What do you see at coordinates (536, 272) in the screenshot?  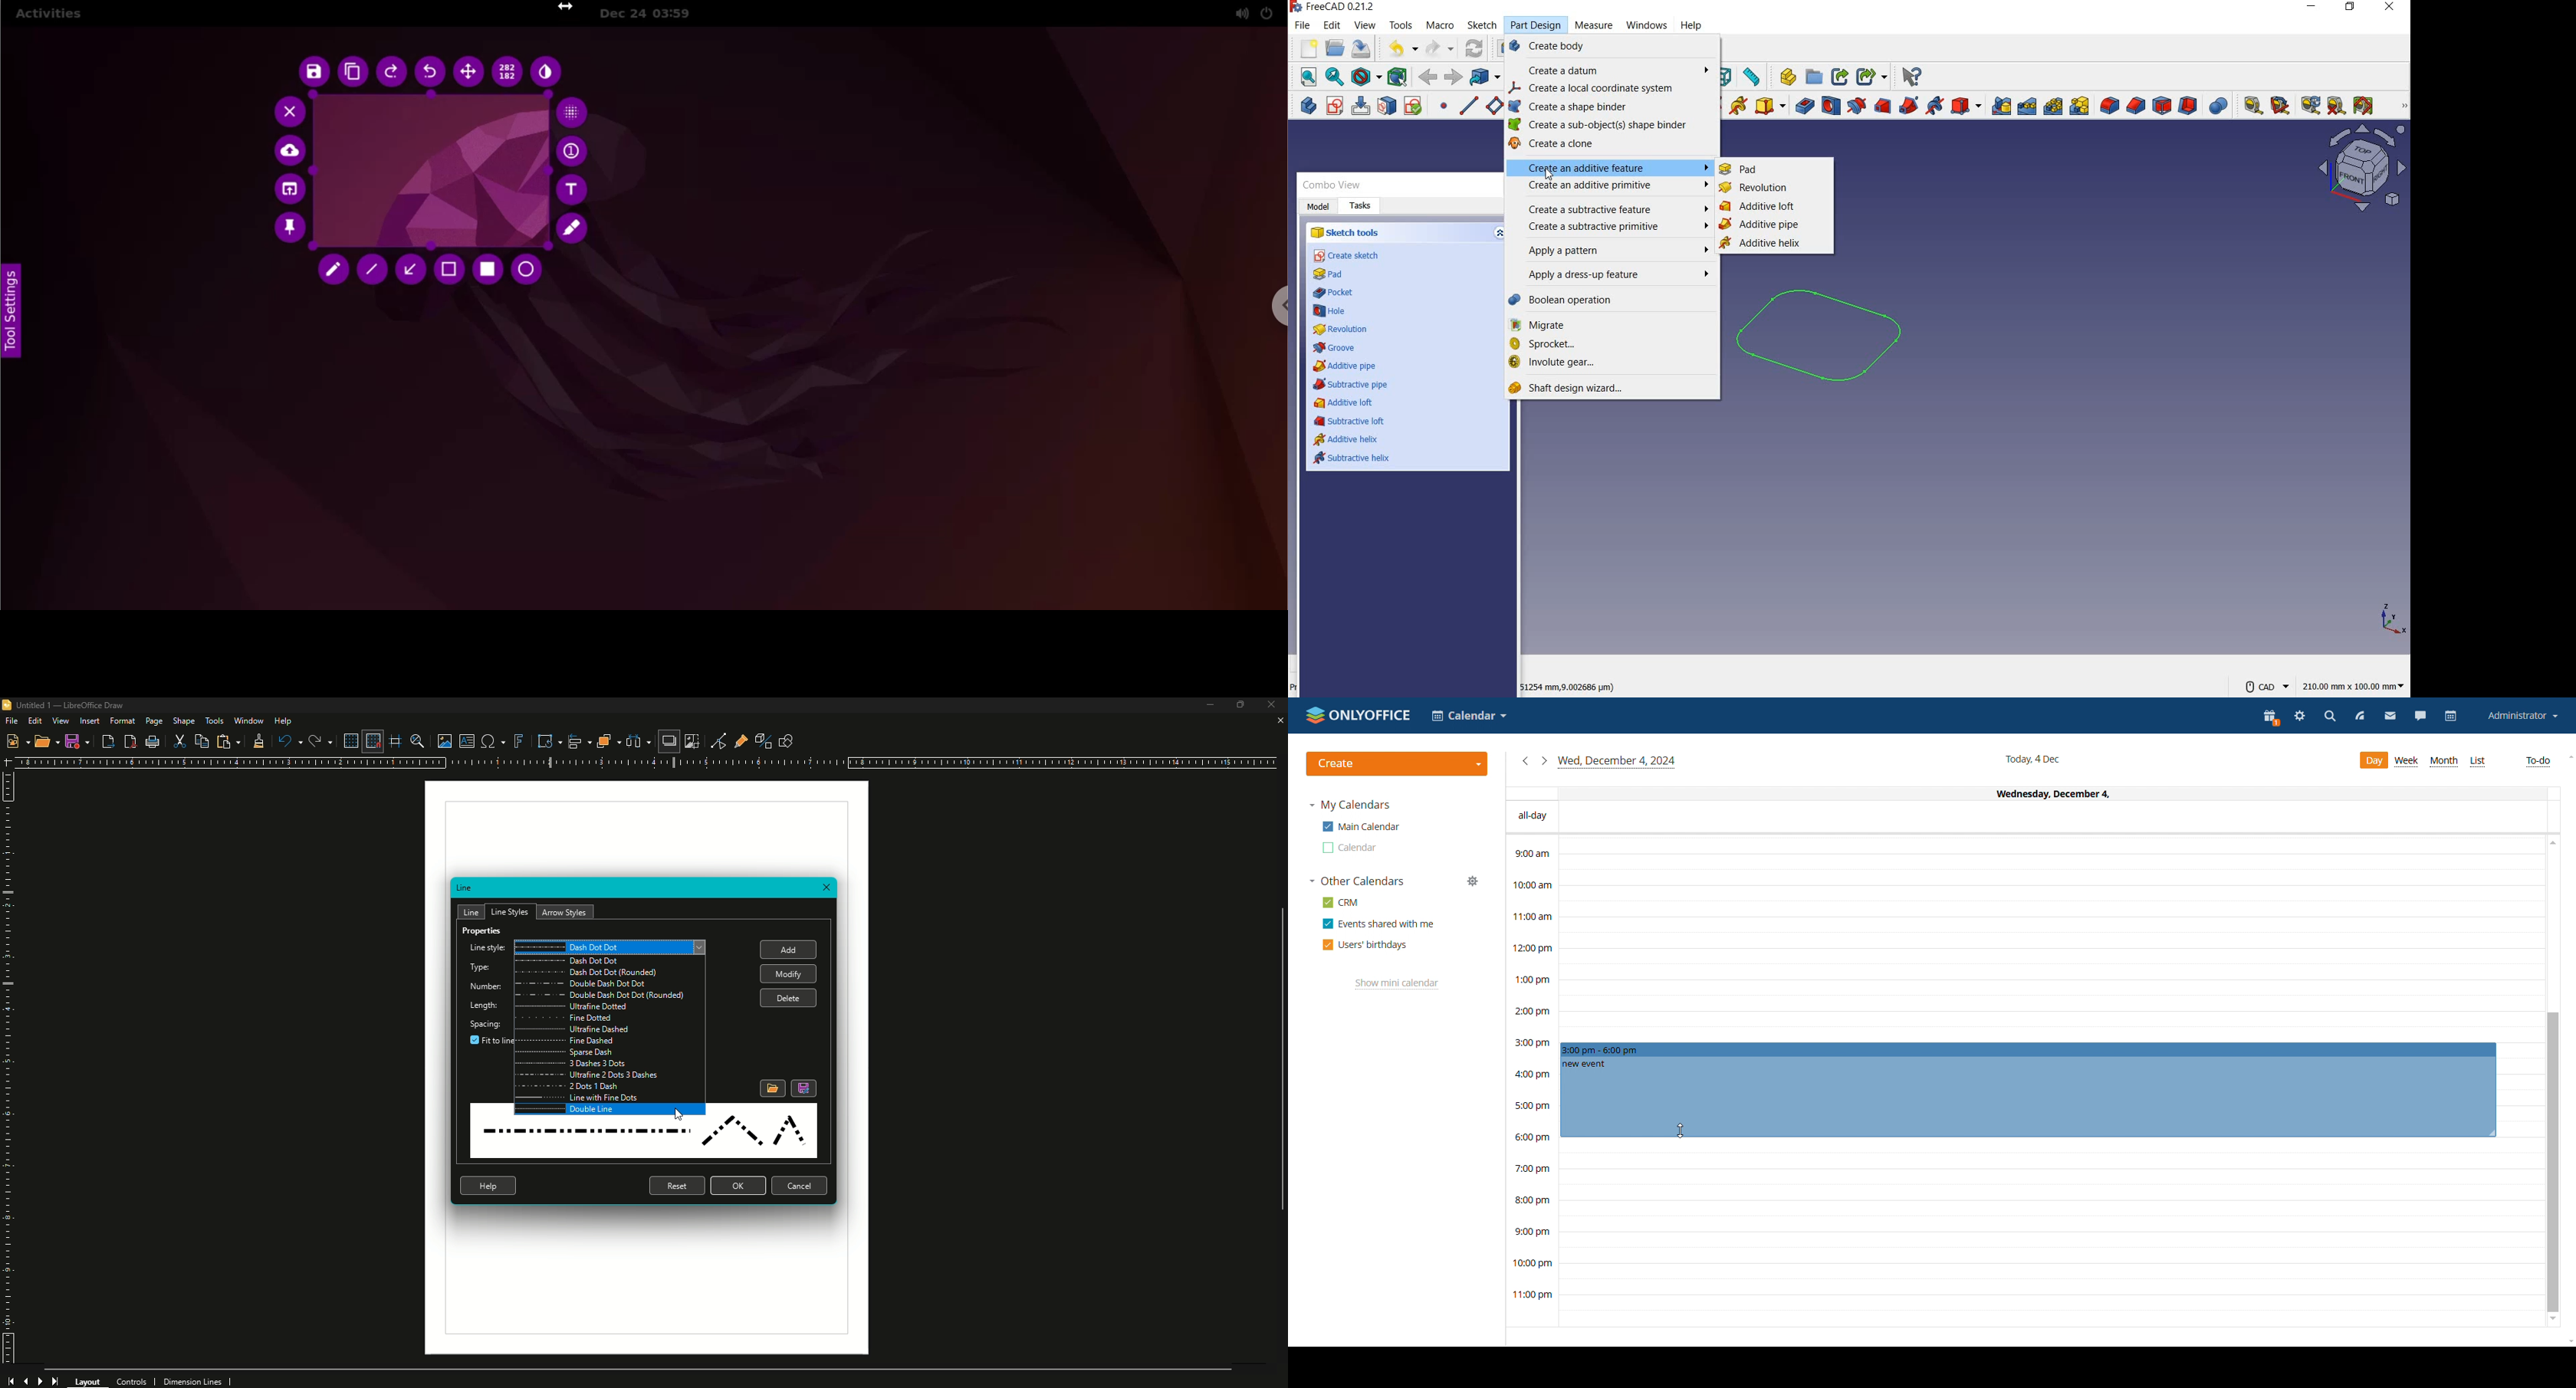 I see `circle` at bounding box center [536, 272].